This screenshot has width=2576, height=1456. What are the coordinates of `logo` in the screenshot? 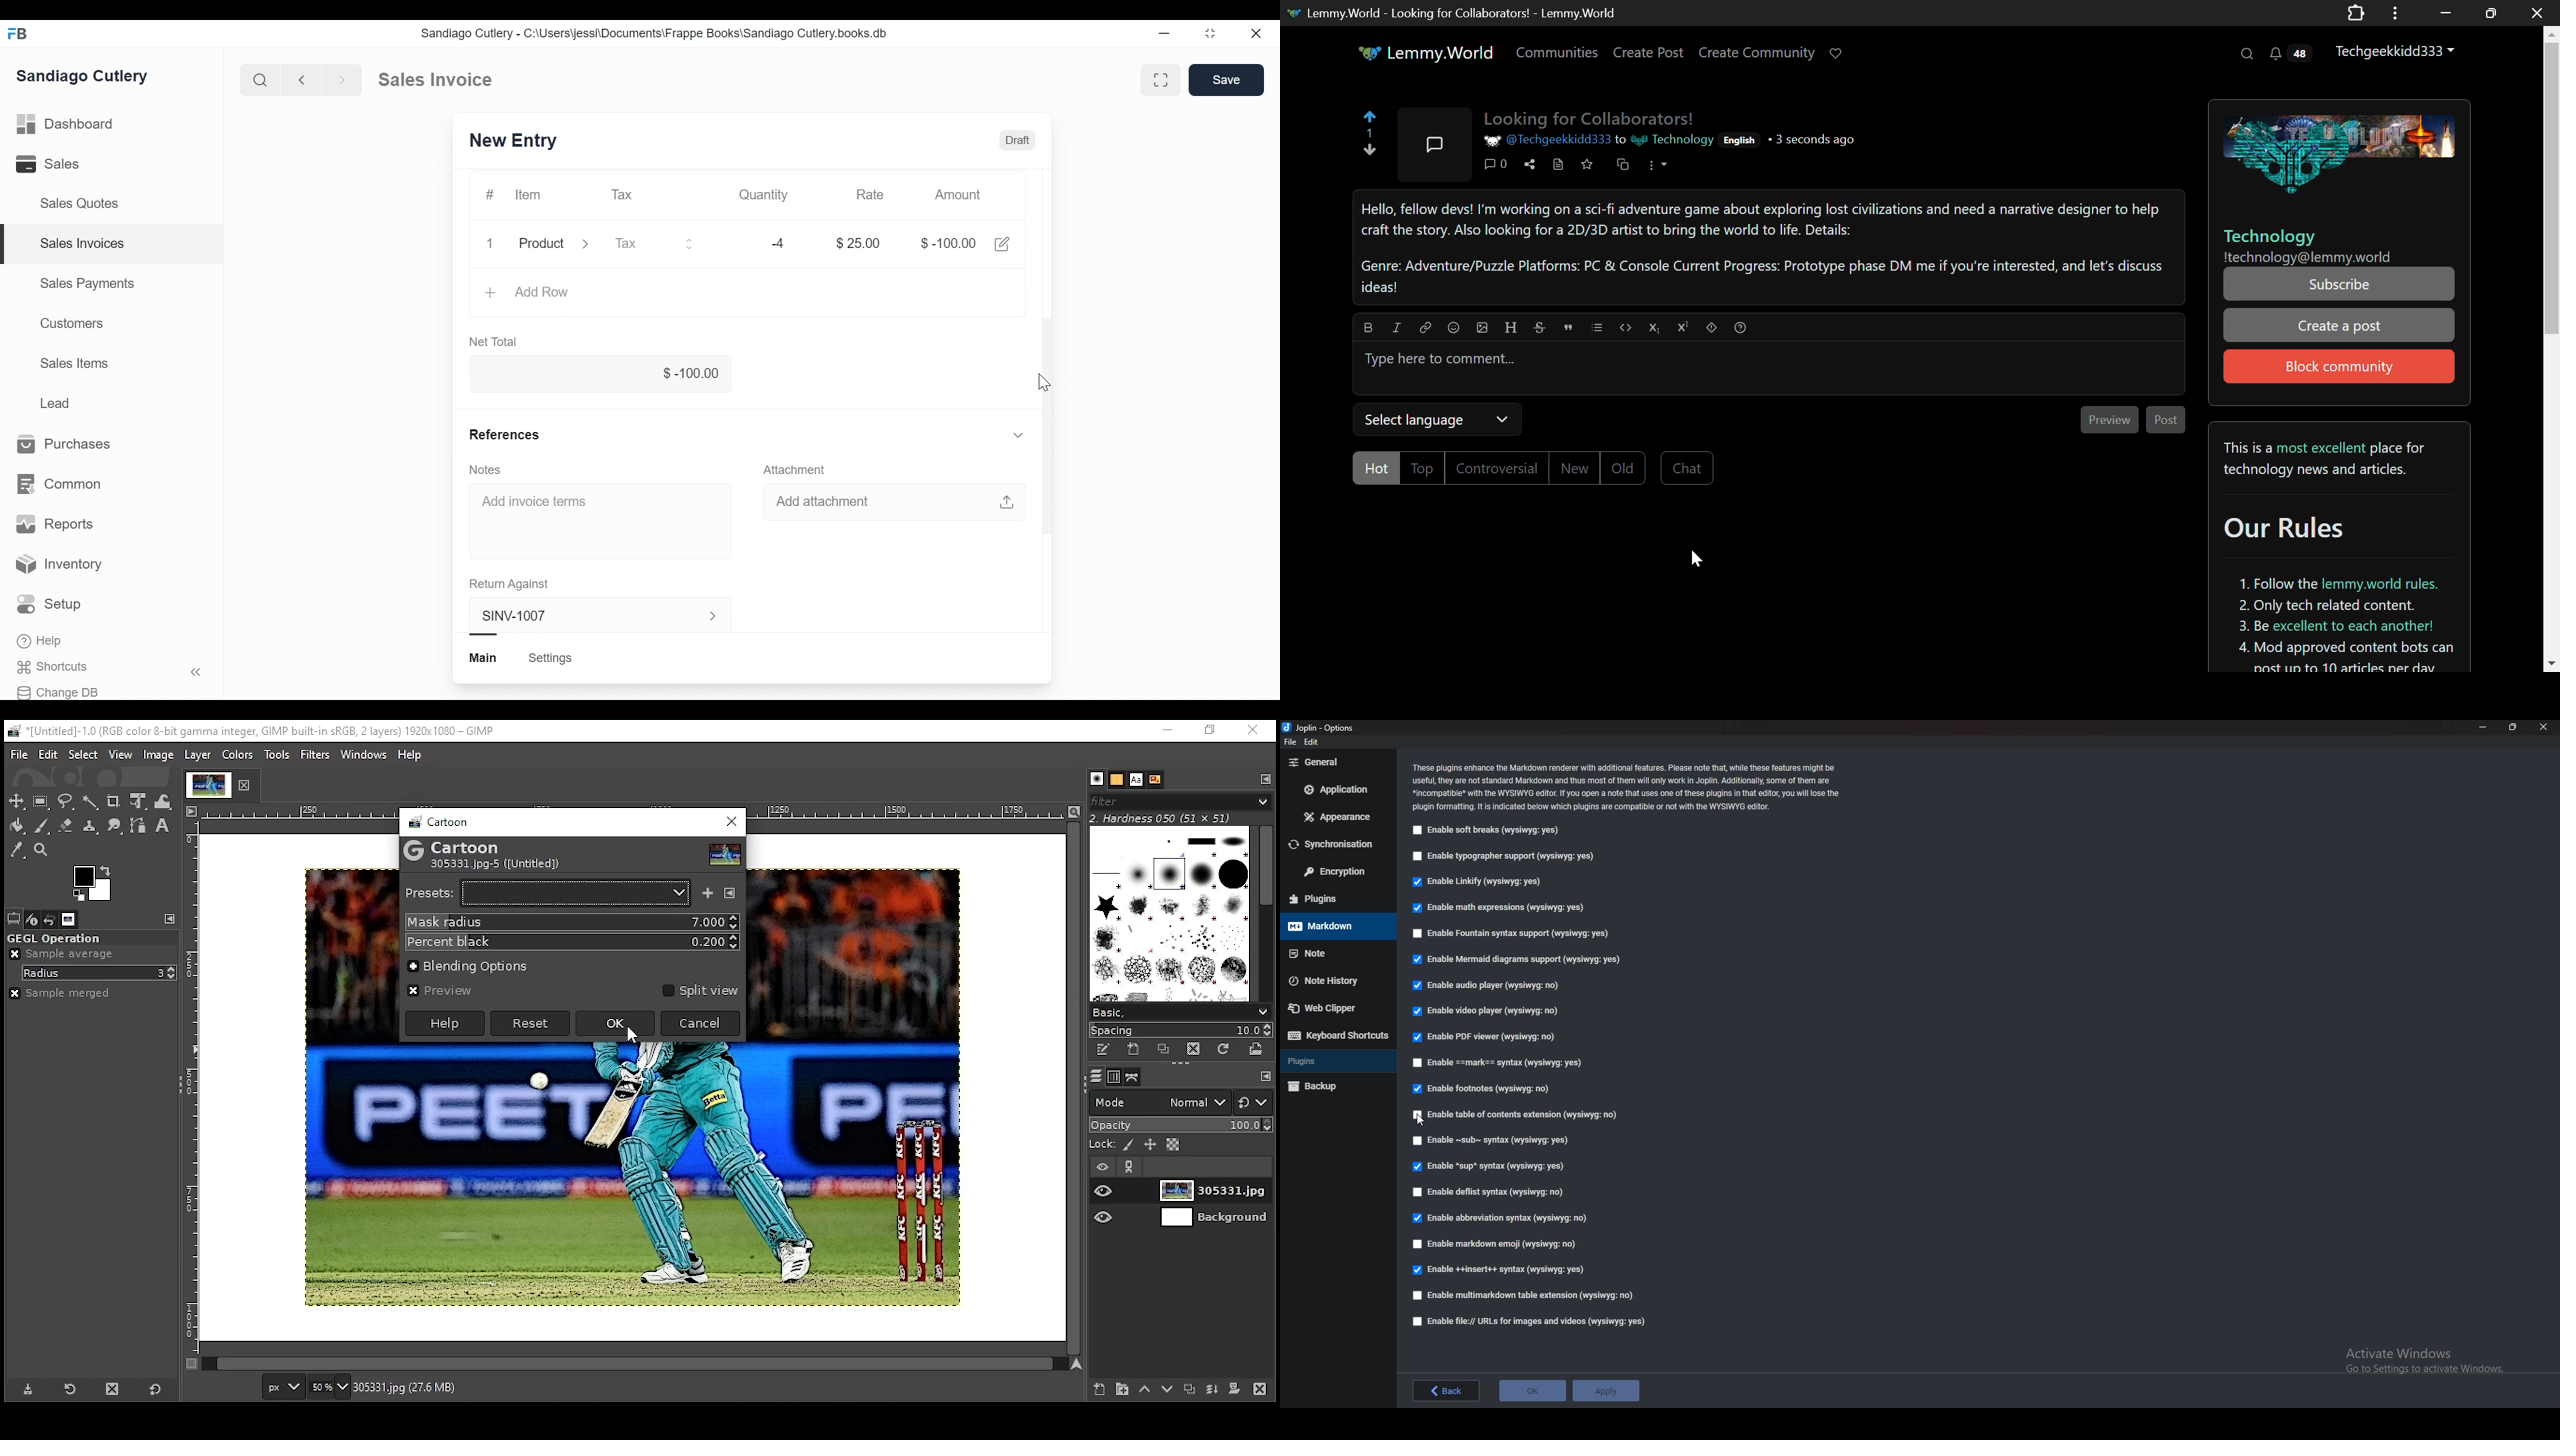 It's located at (413, 850).